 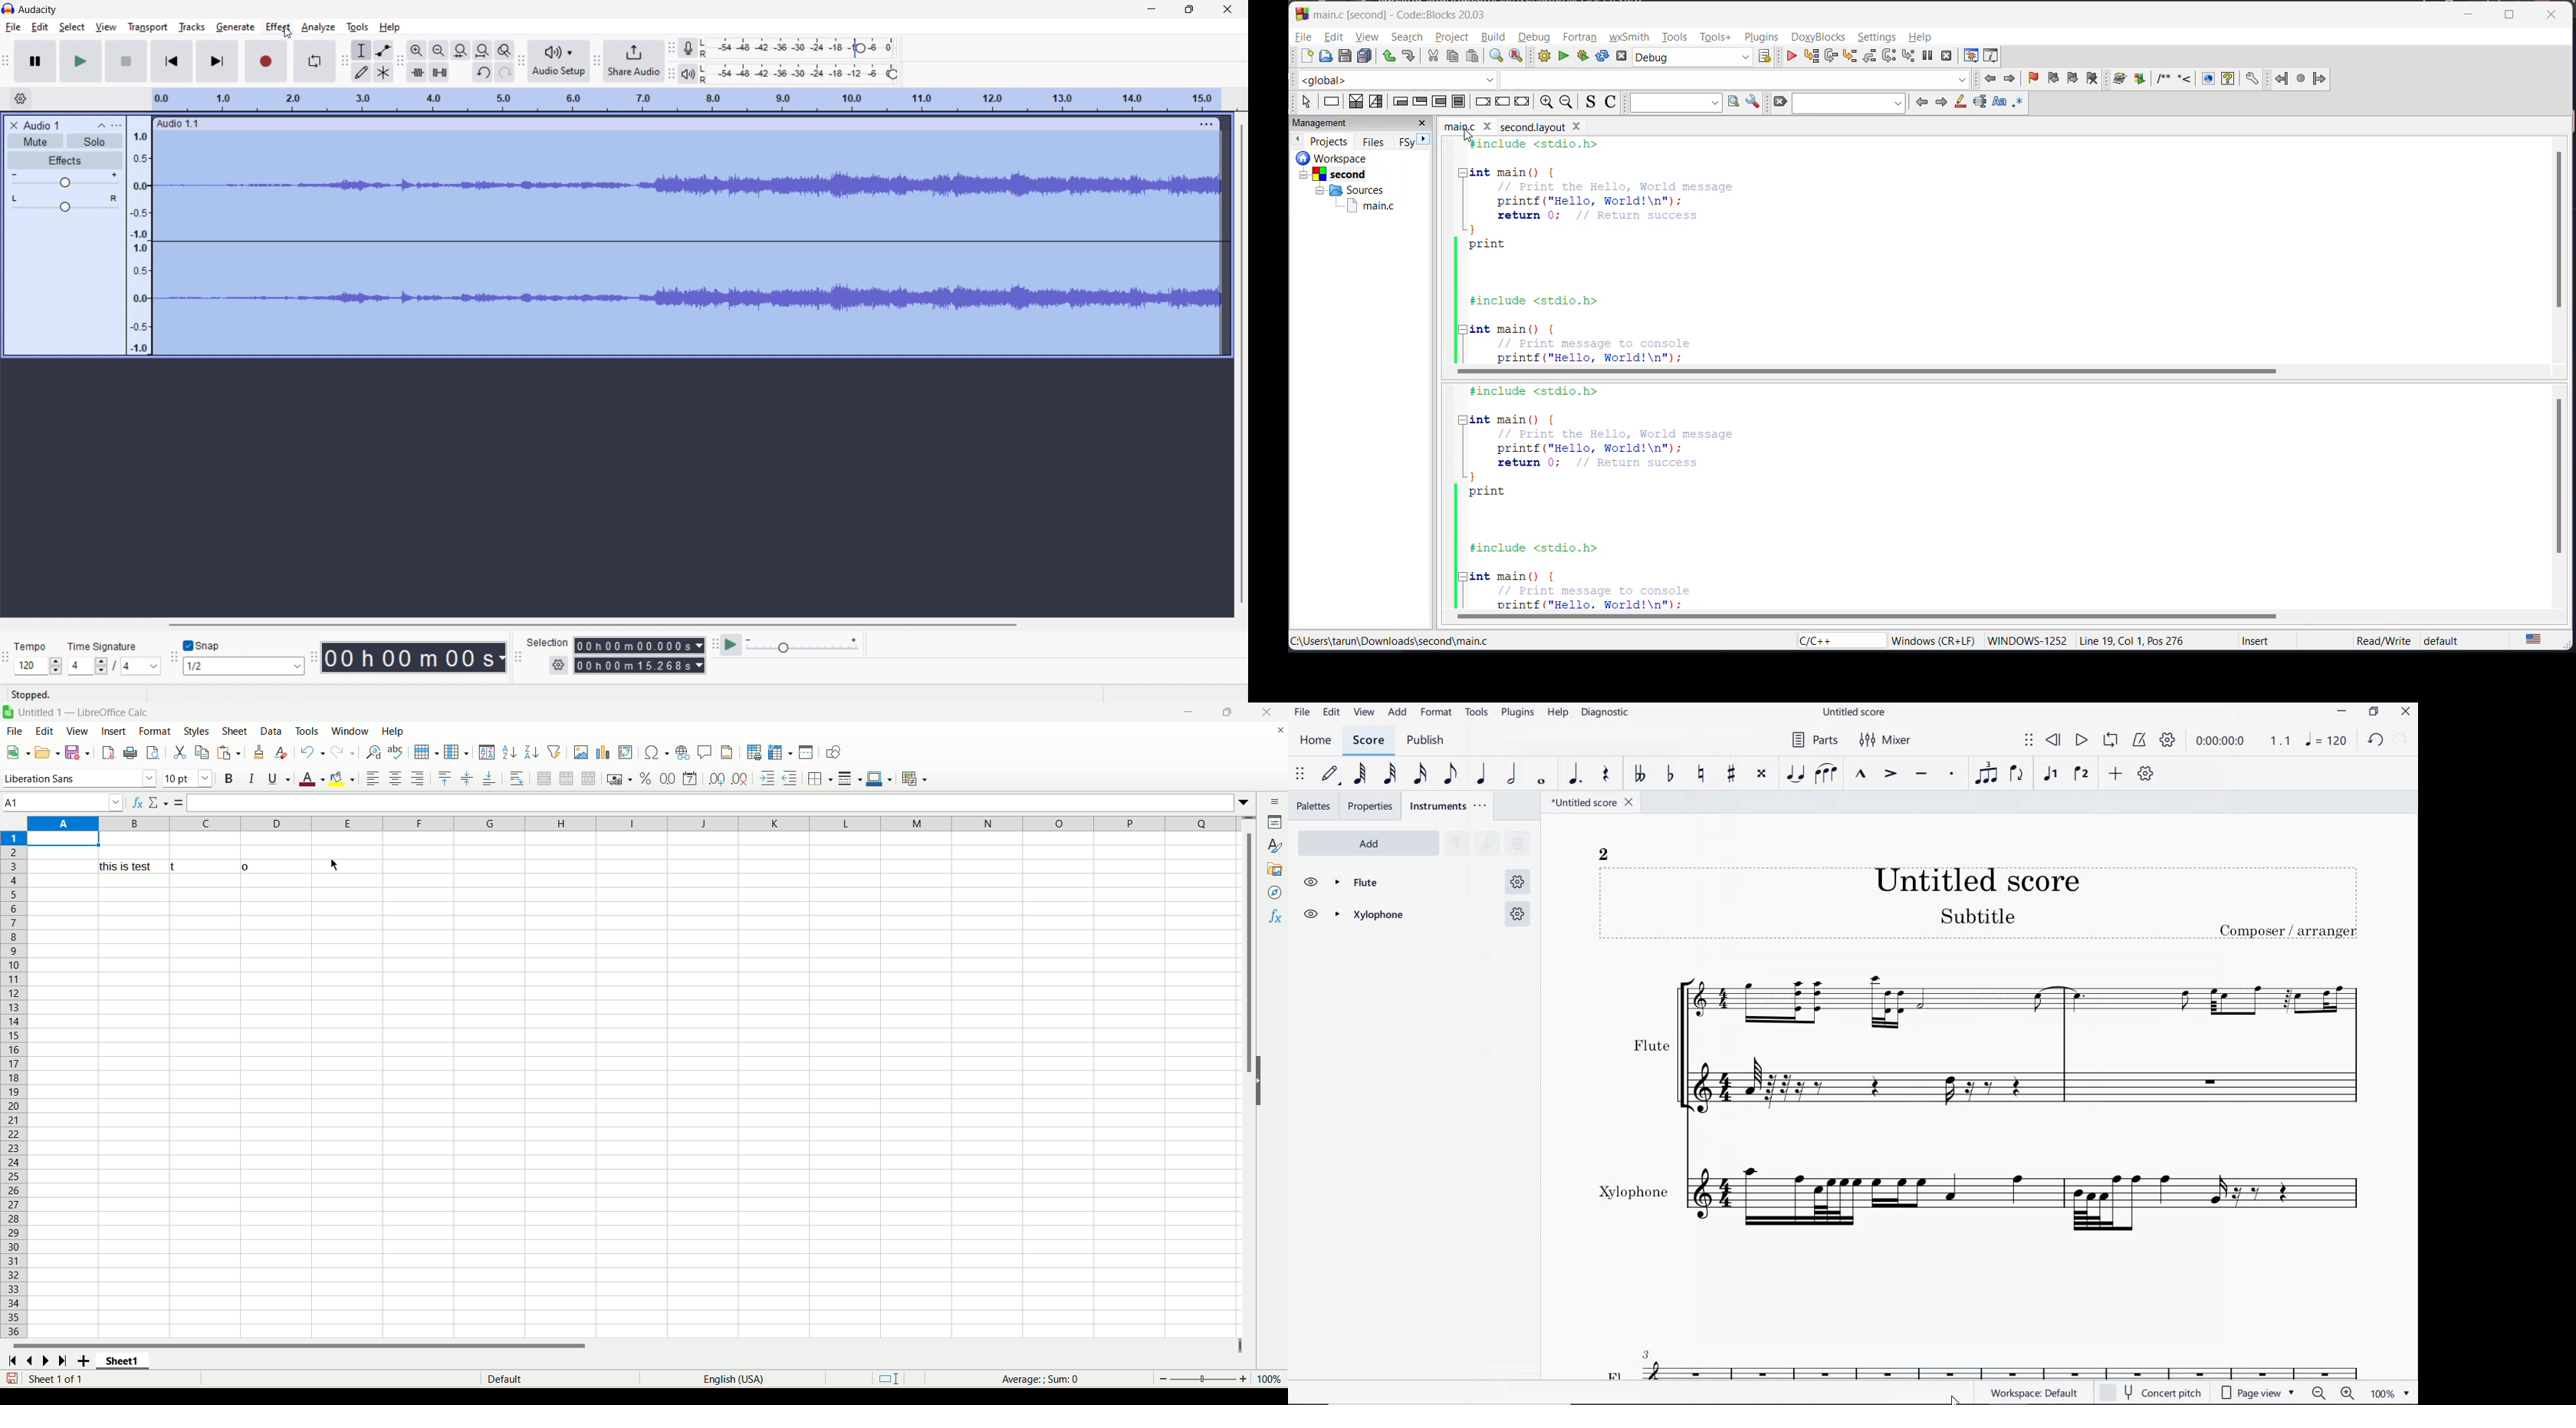 I want to click on scroll to first sheet, so click(x=15, y=1357).